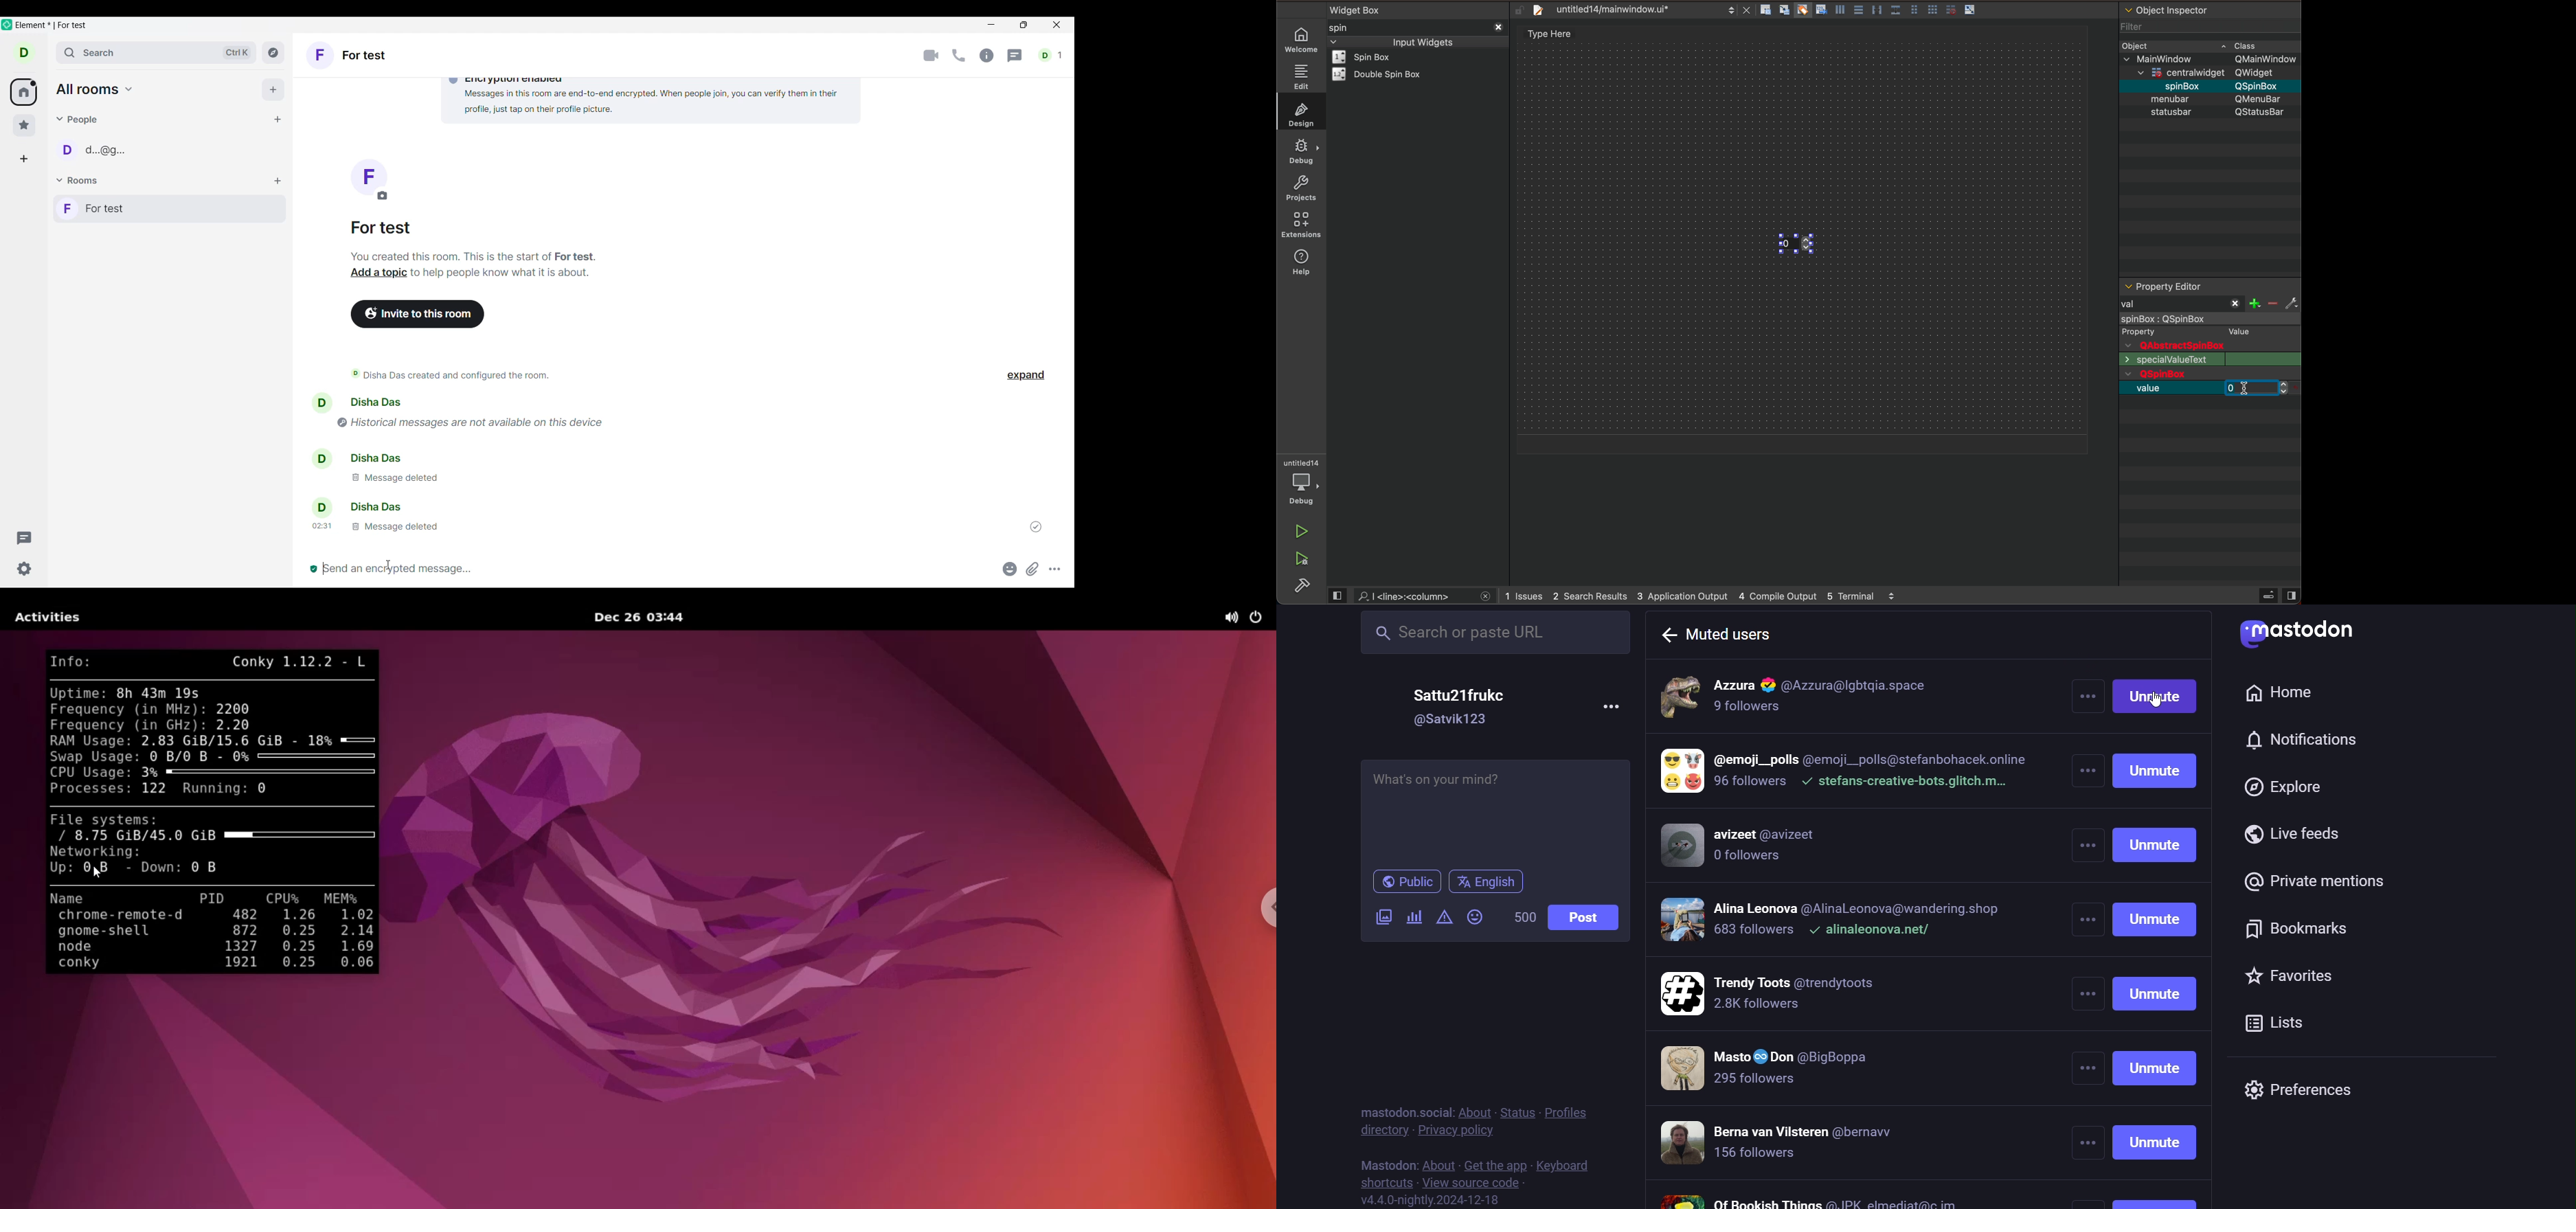  I want to click on Attachment, so click(1033, 569).